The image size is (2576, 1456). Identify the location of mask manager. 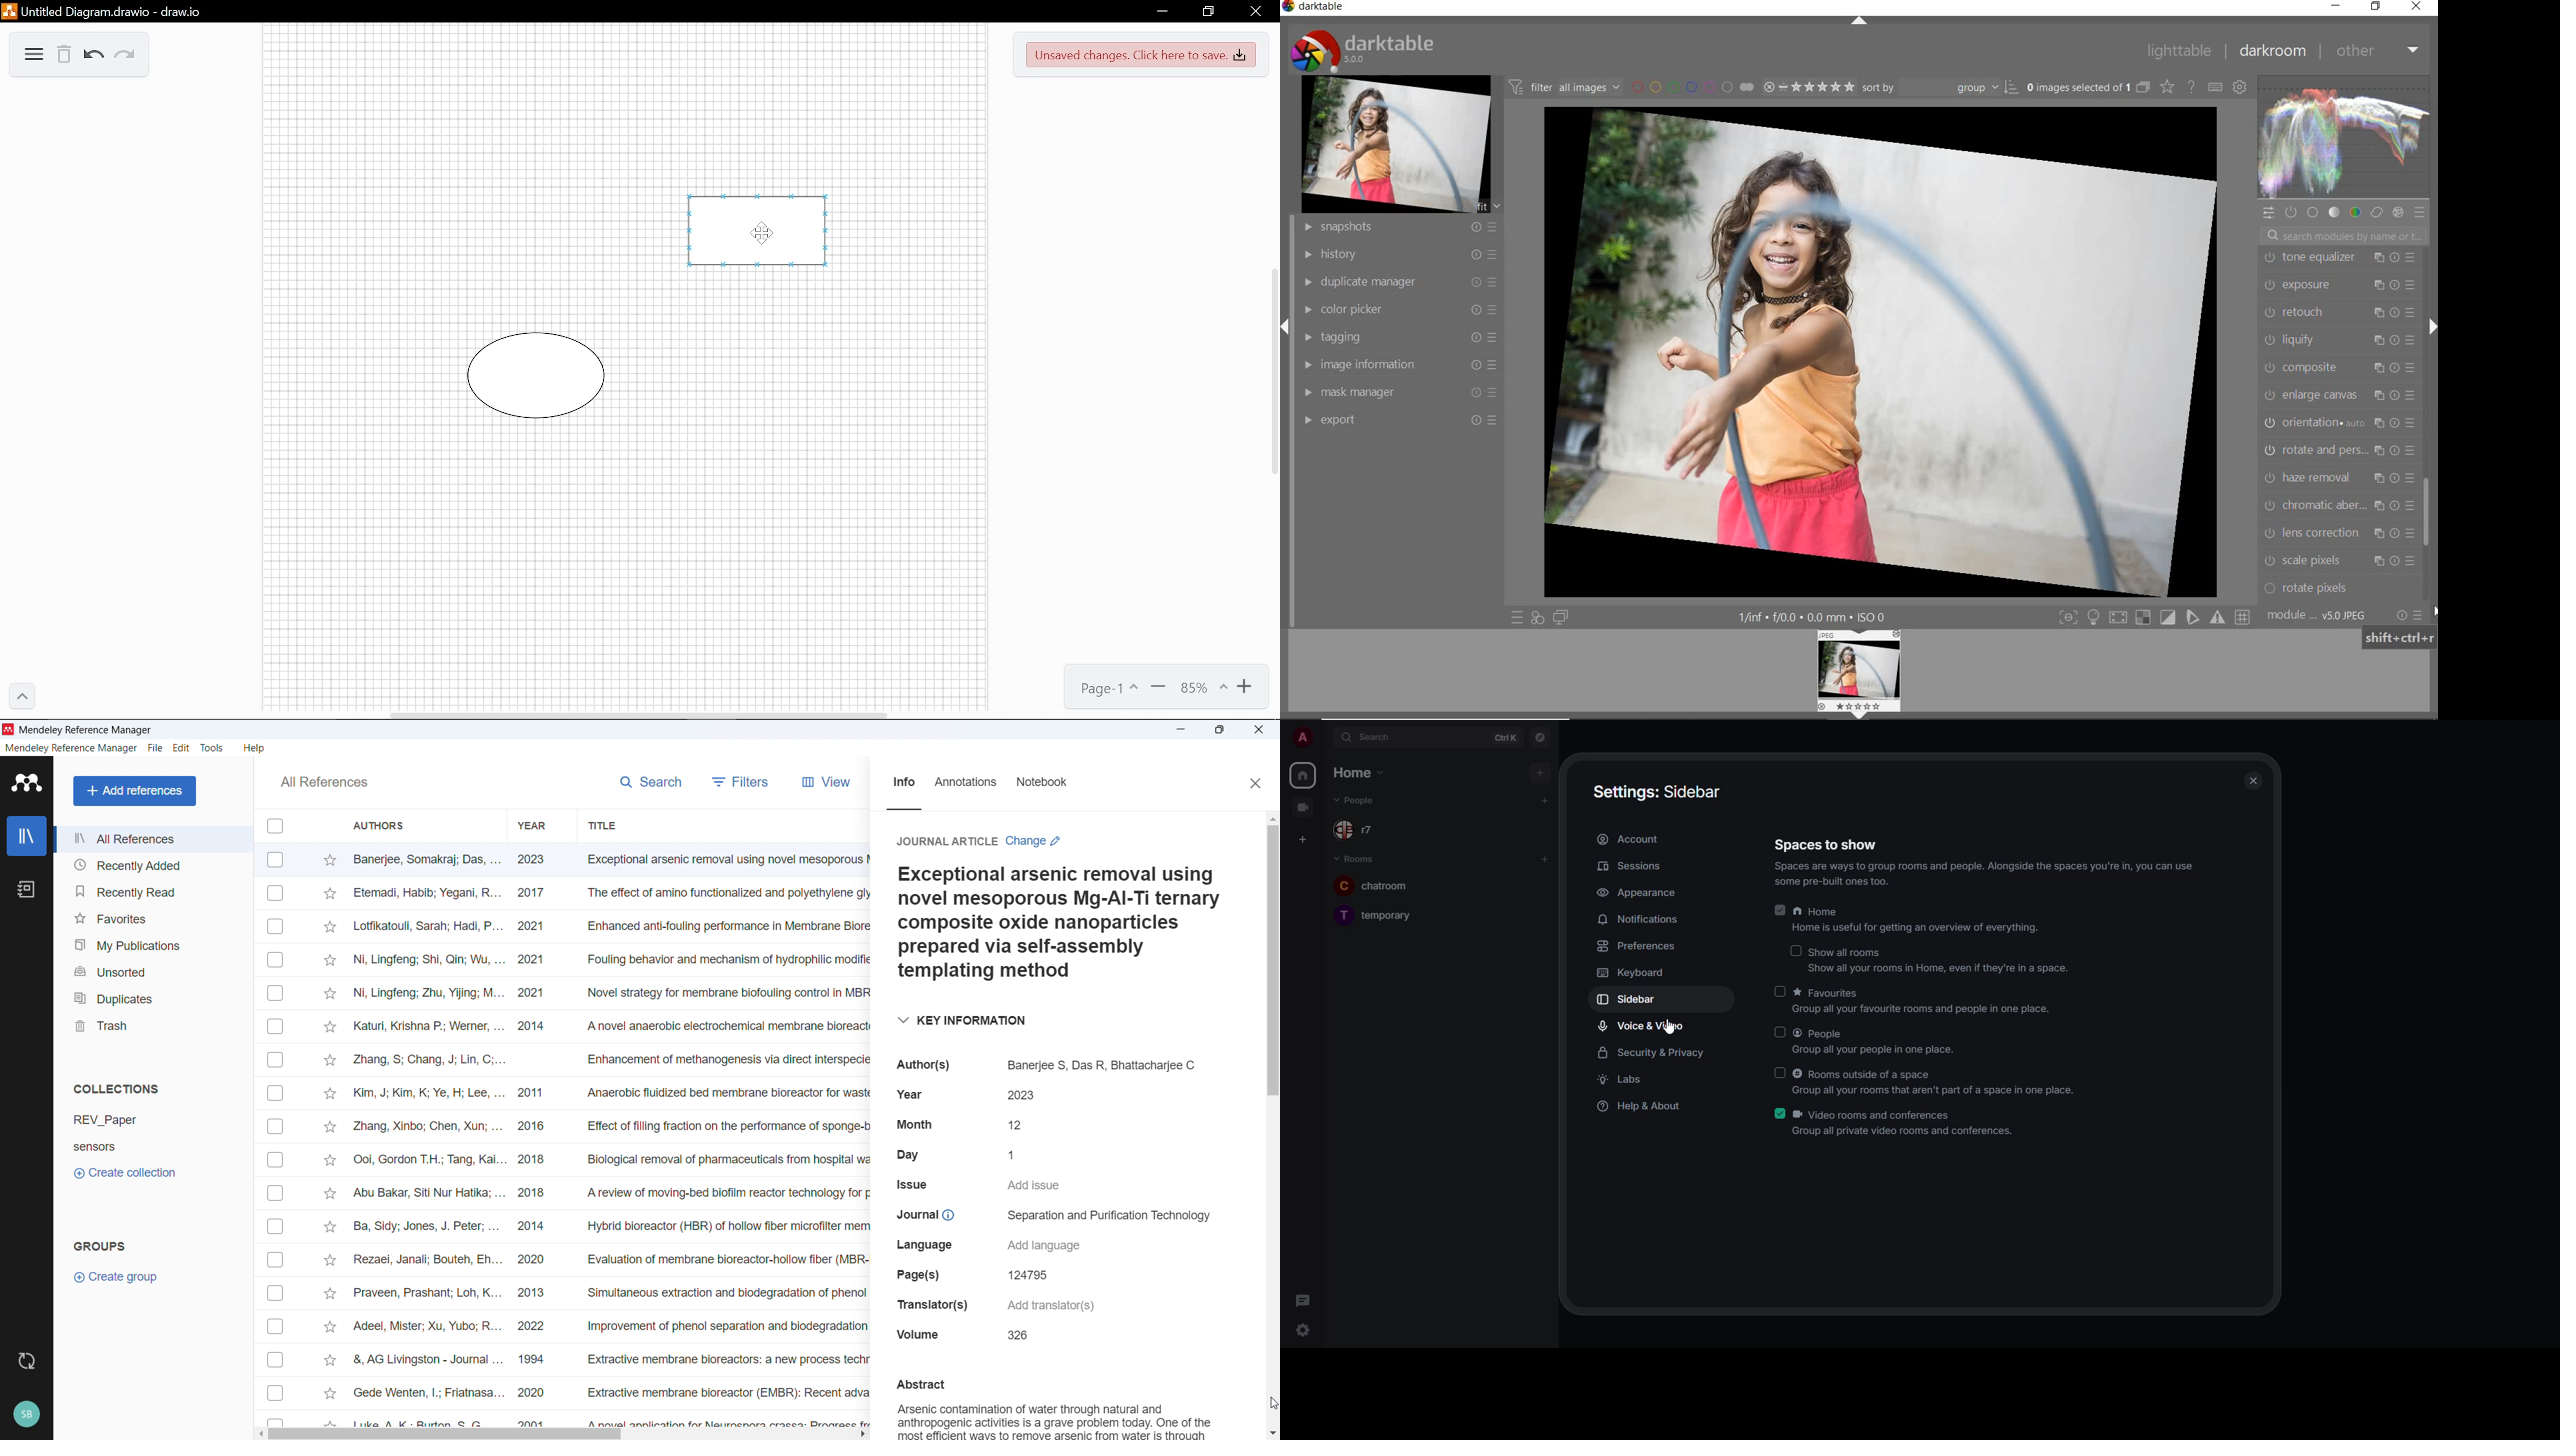
(1398, 393).